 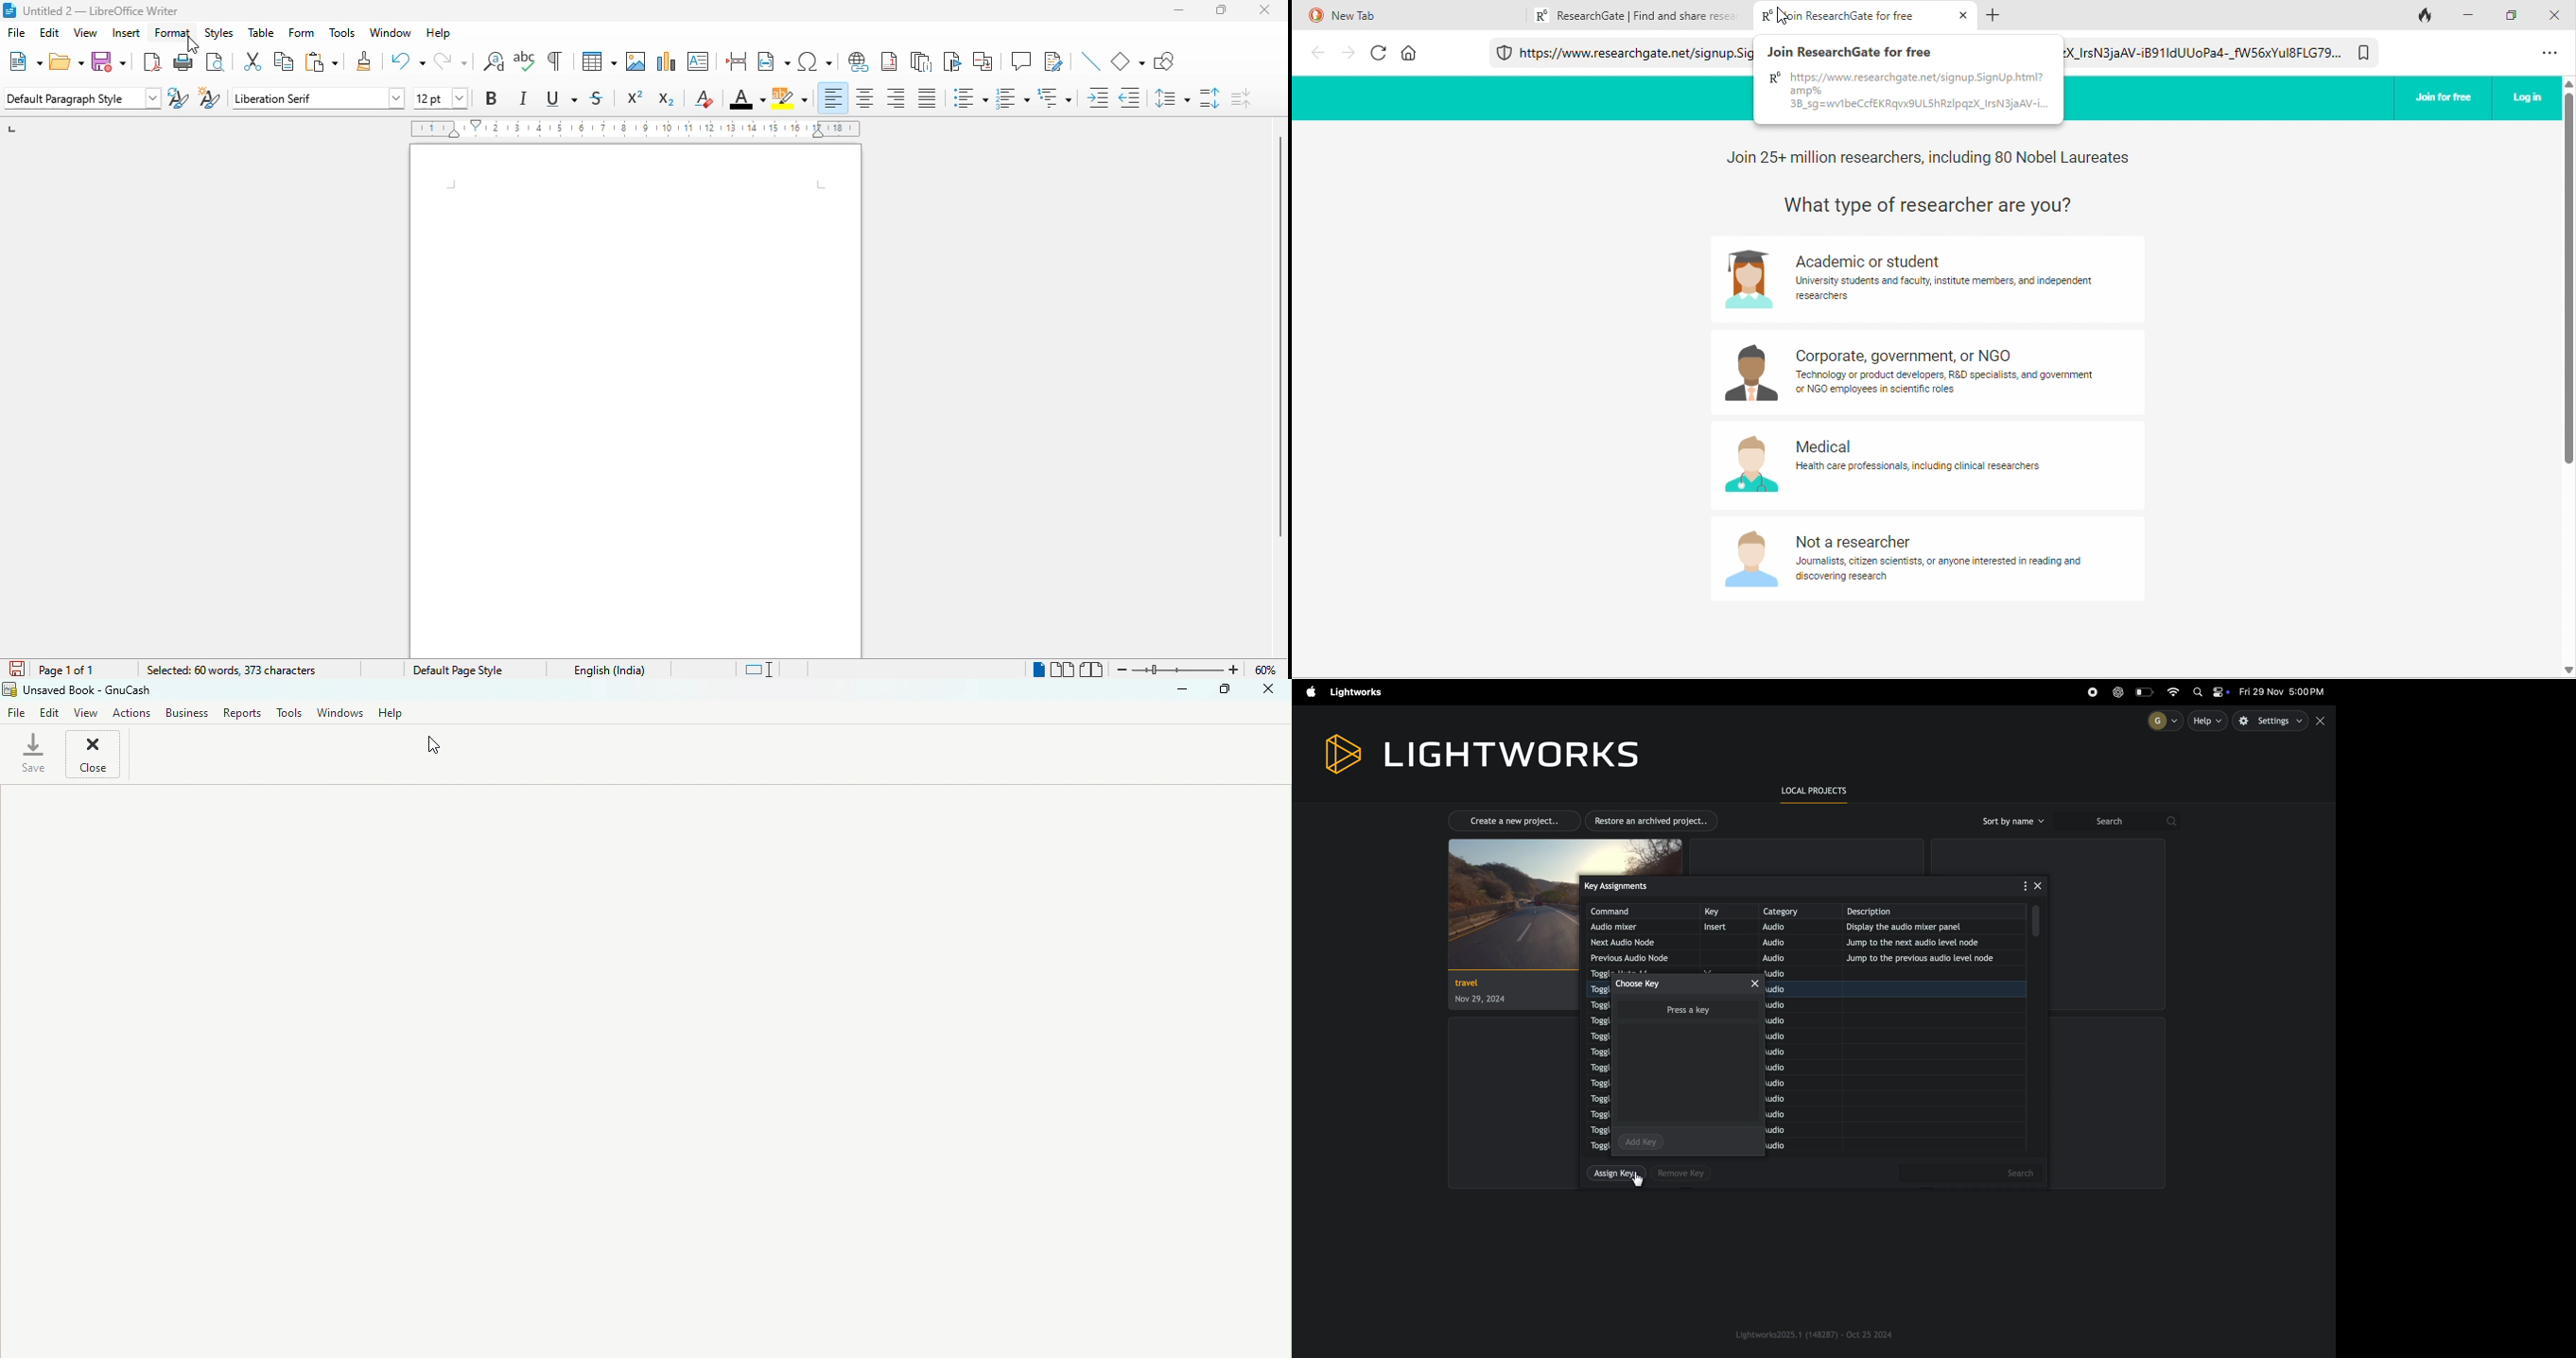 What do you see at coordinates (133, 717) in the screenshot?
I see `Actions` at bounding box center [133, 717].